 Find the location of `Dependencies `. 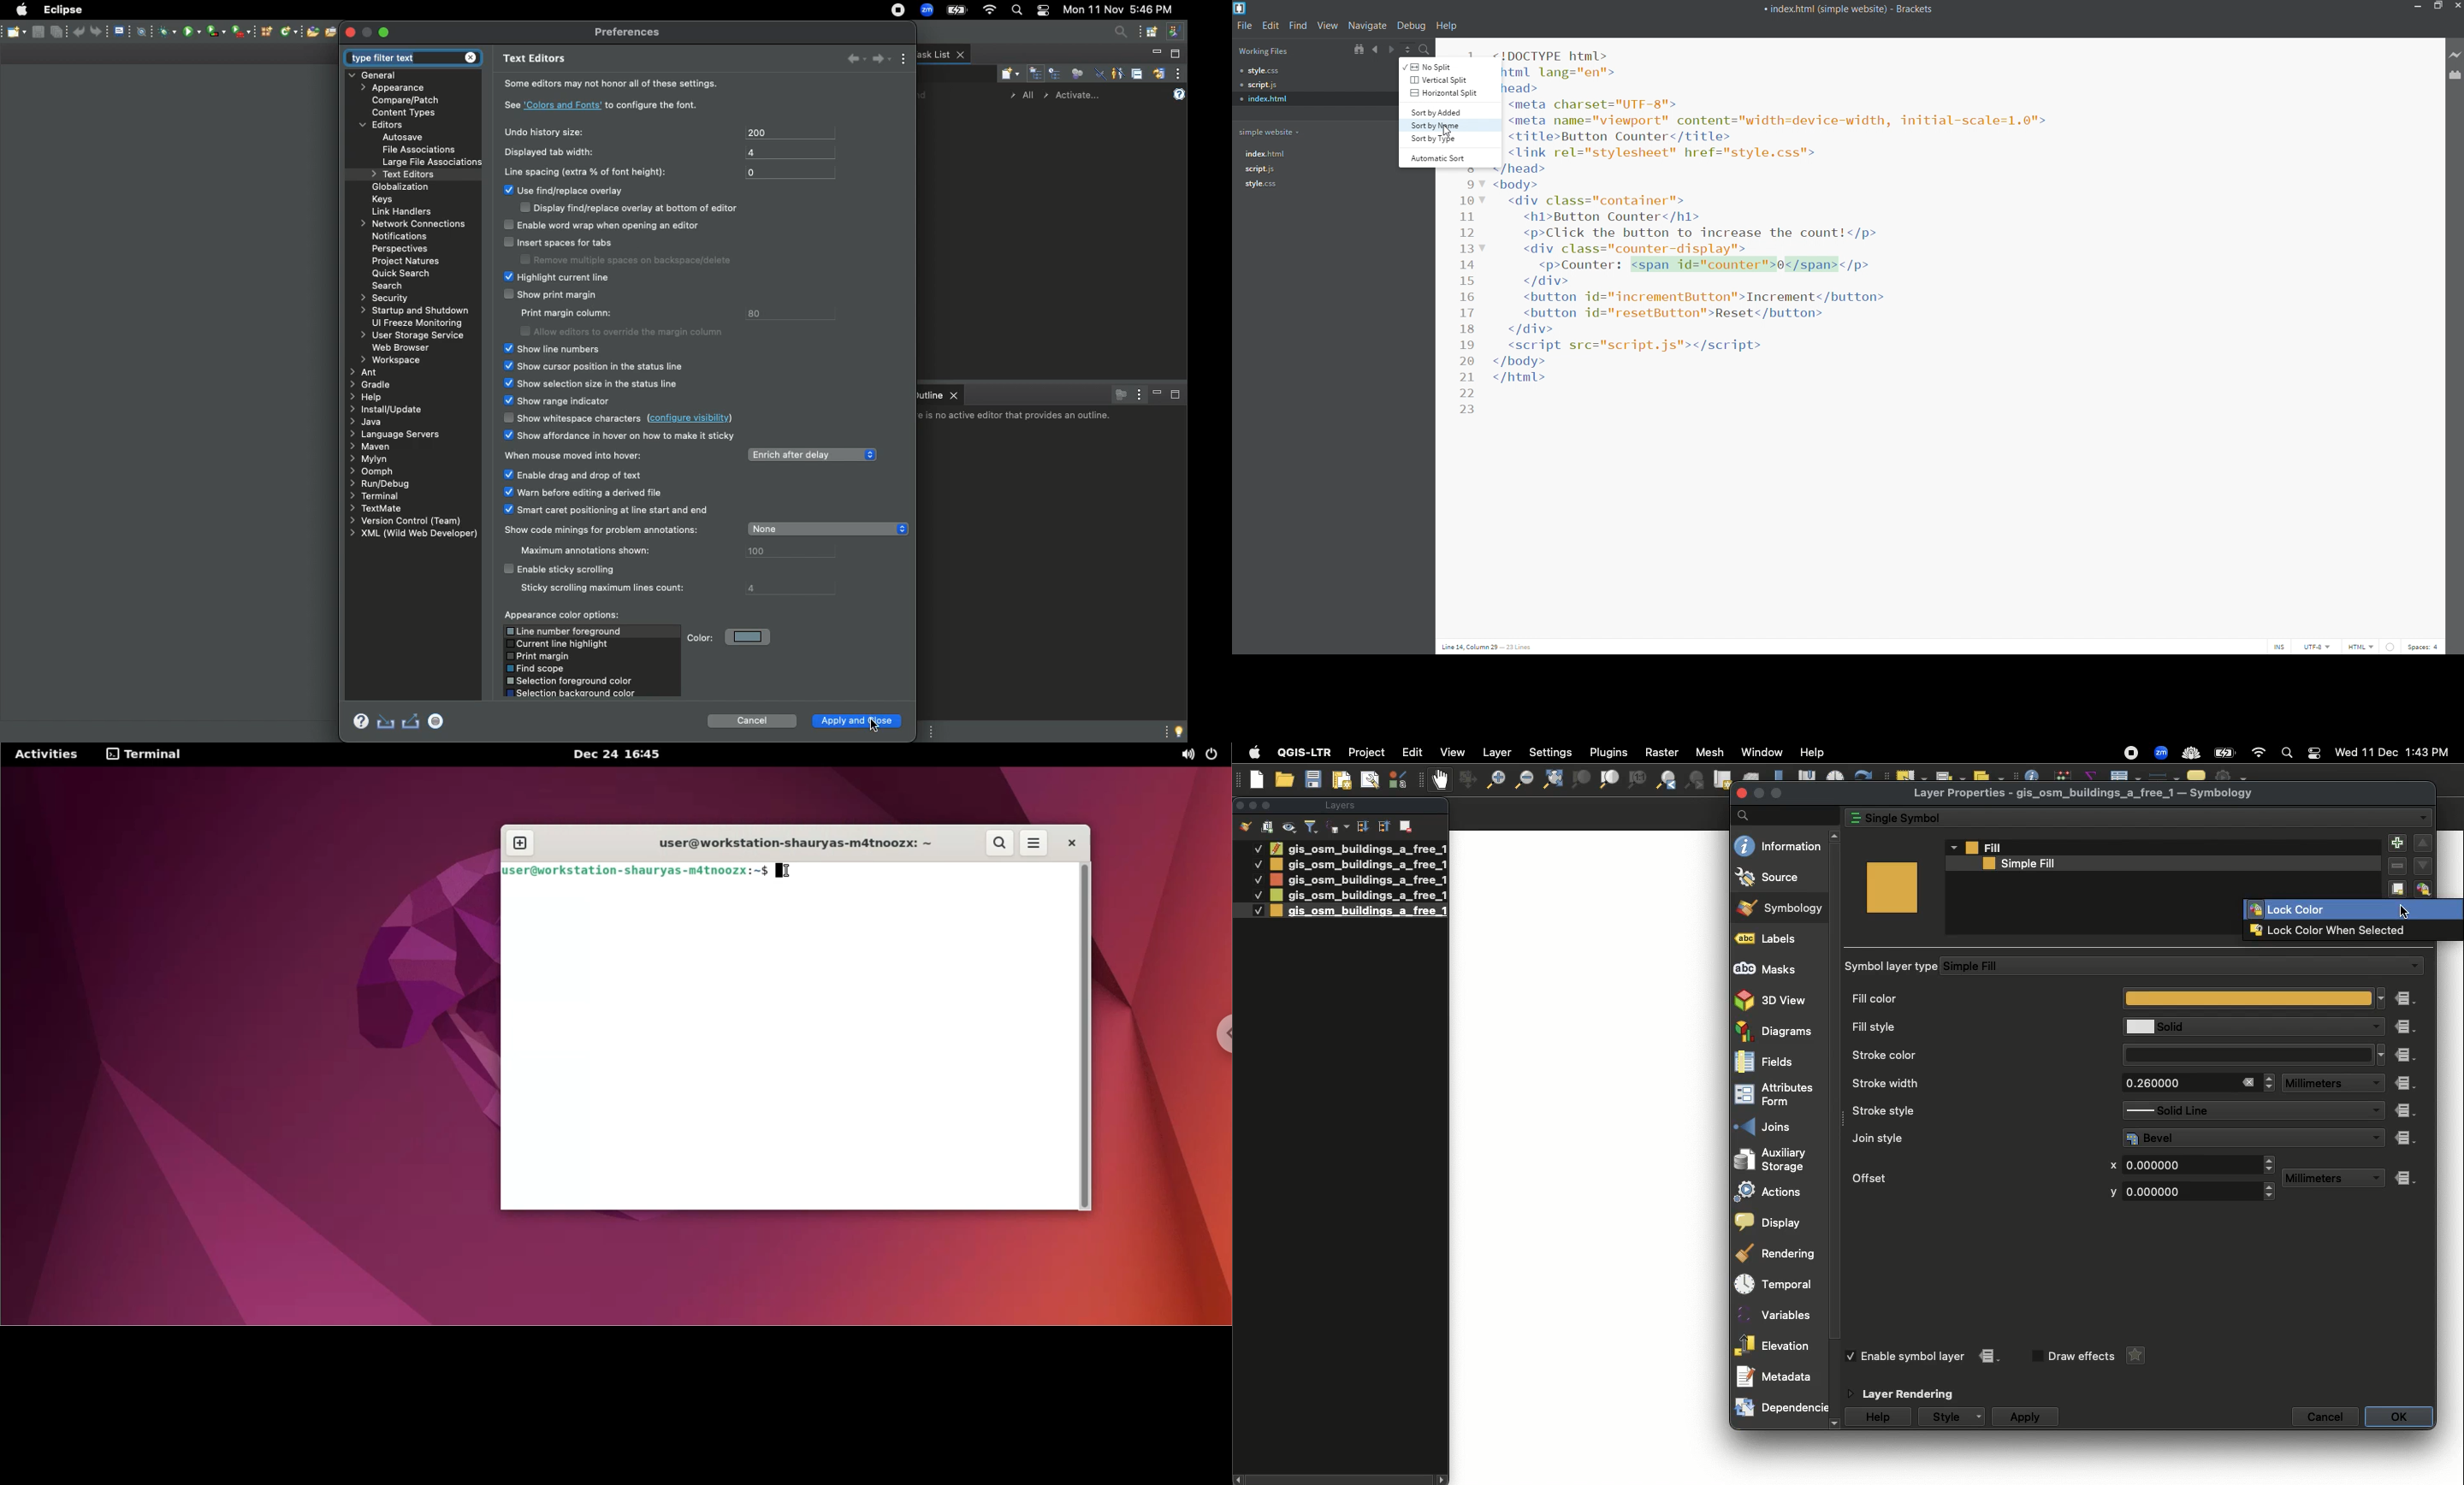

Dependencies  is located at coordinates (1780, 1408).